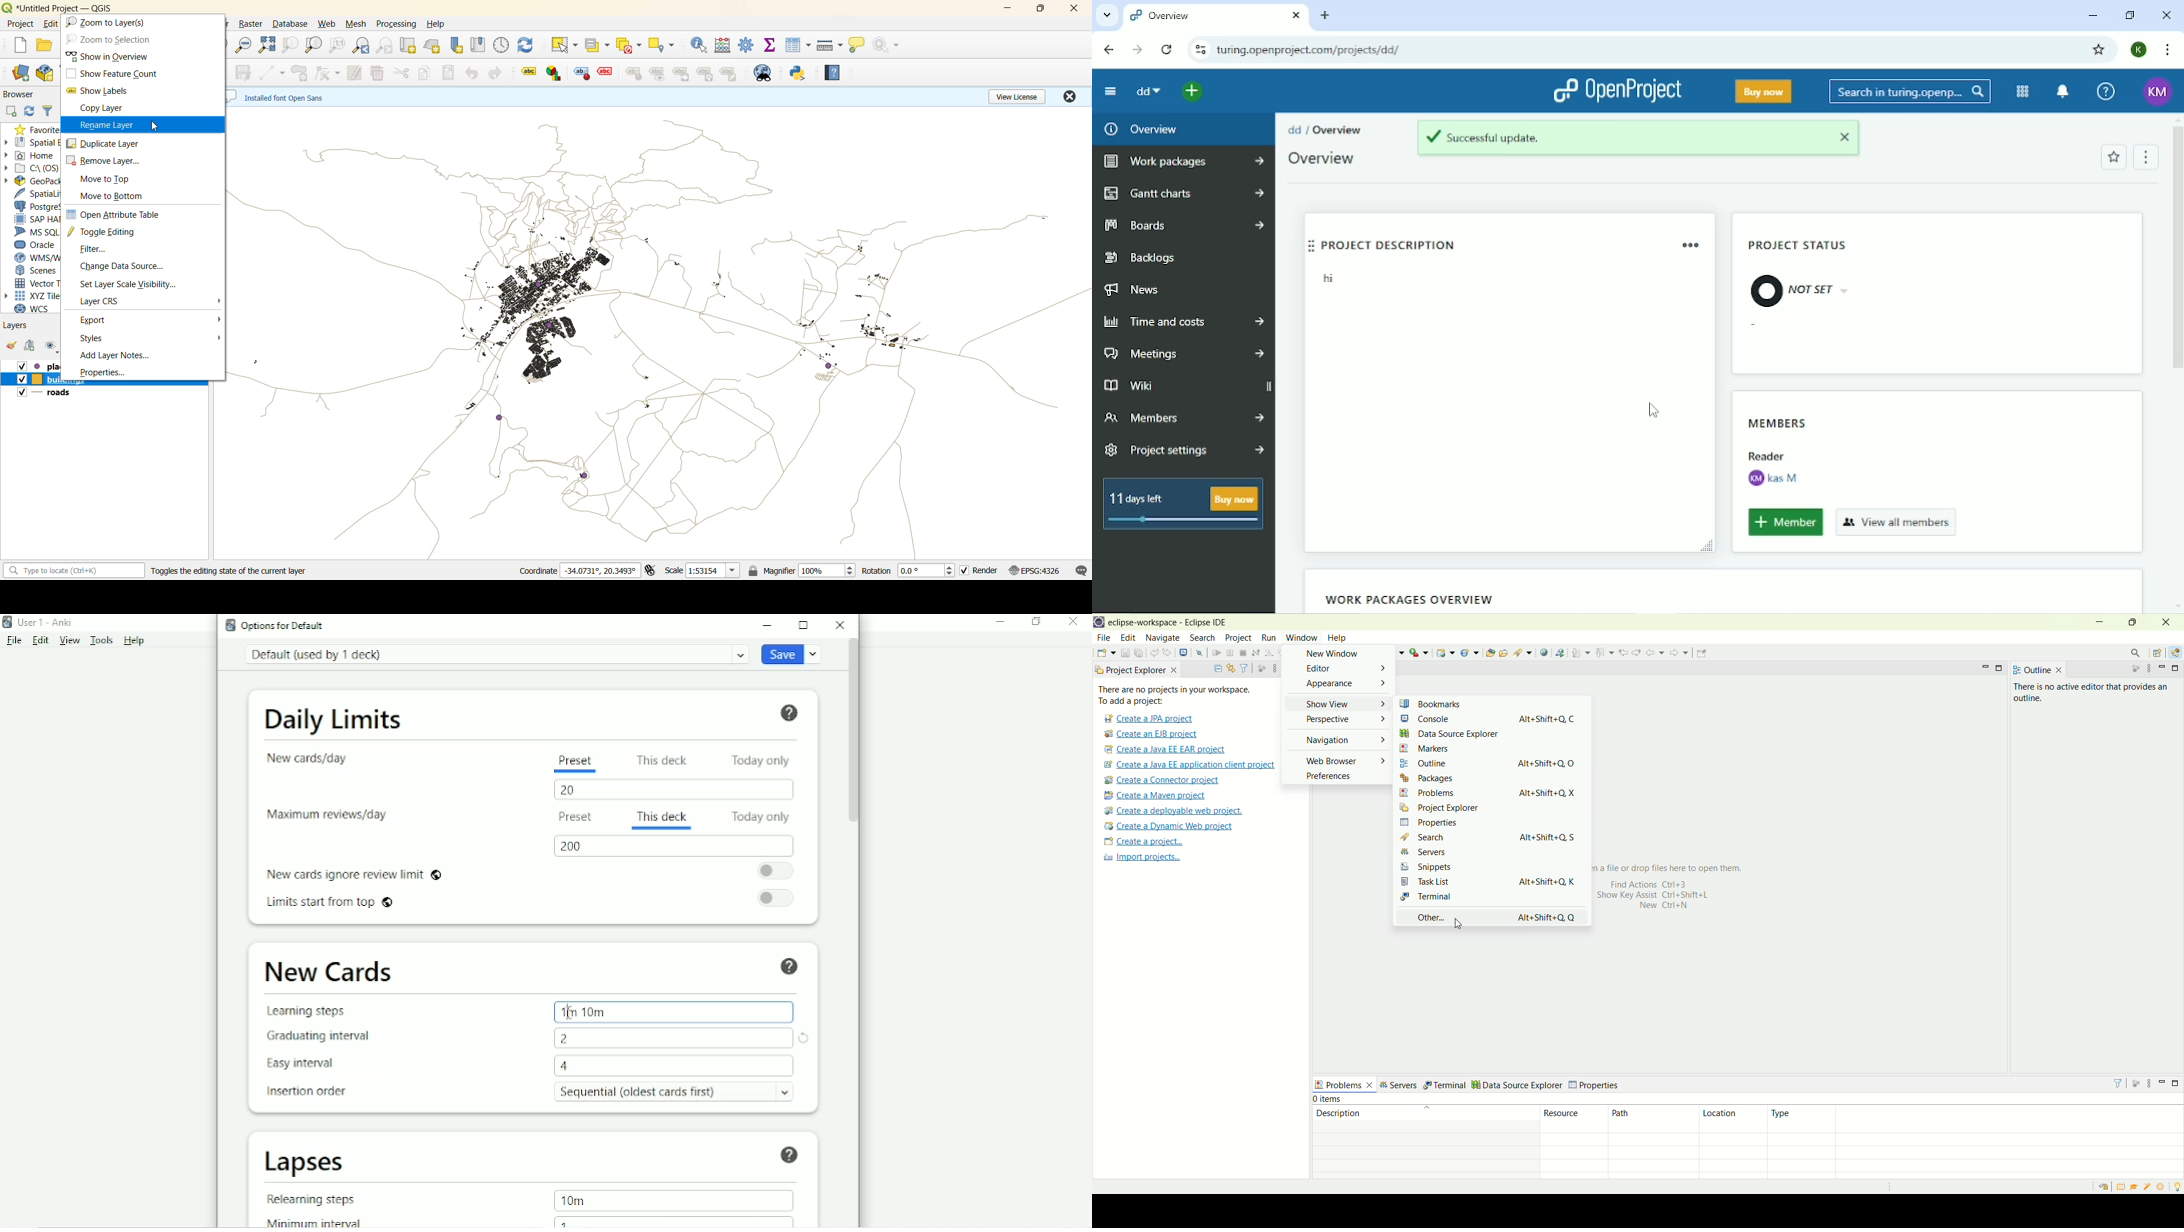  What do you see at coordinates (778, 899) in the screenshot?
I see `Toggle on/off` at bounding box center [778, 899].